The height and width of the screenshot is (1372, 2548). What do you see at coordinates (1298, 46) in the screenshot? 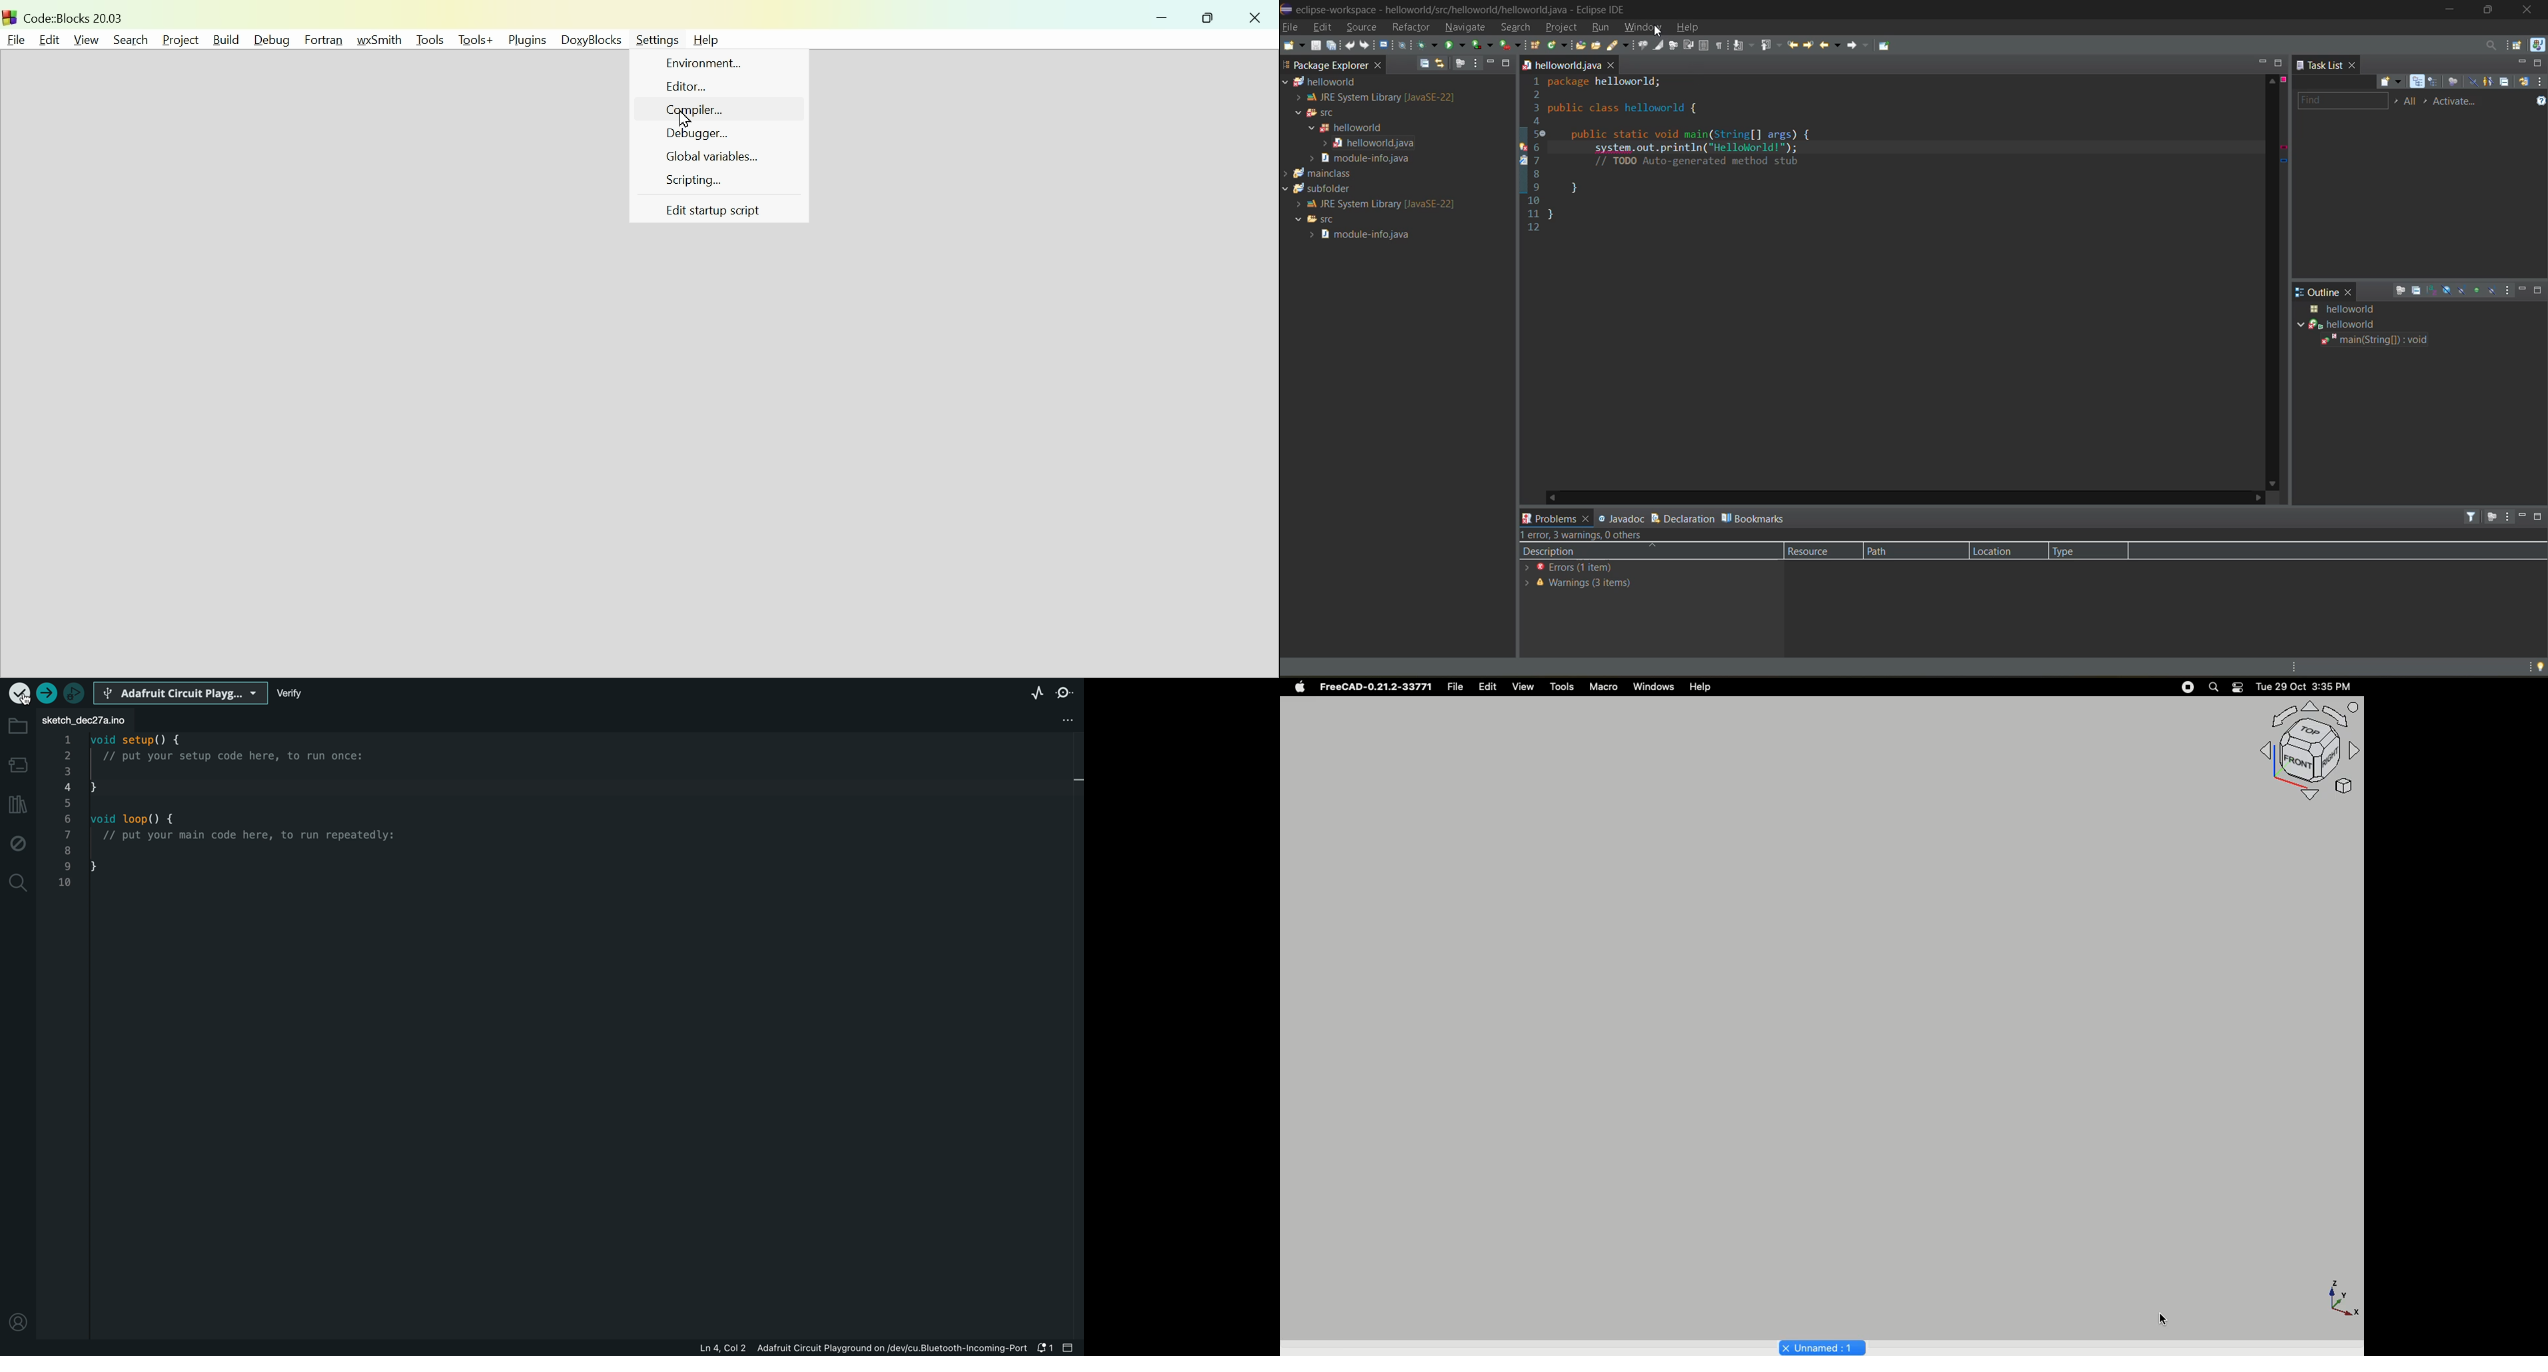
I see `new` at bounding box center [1298, 46].